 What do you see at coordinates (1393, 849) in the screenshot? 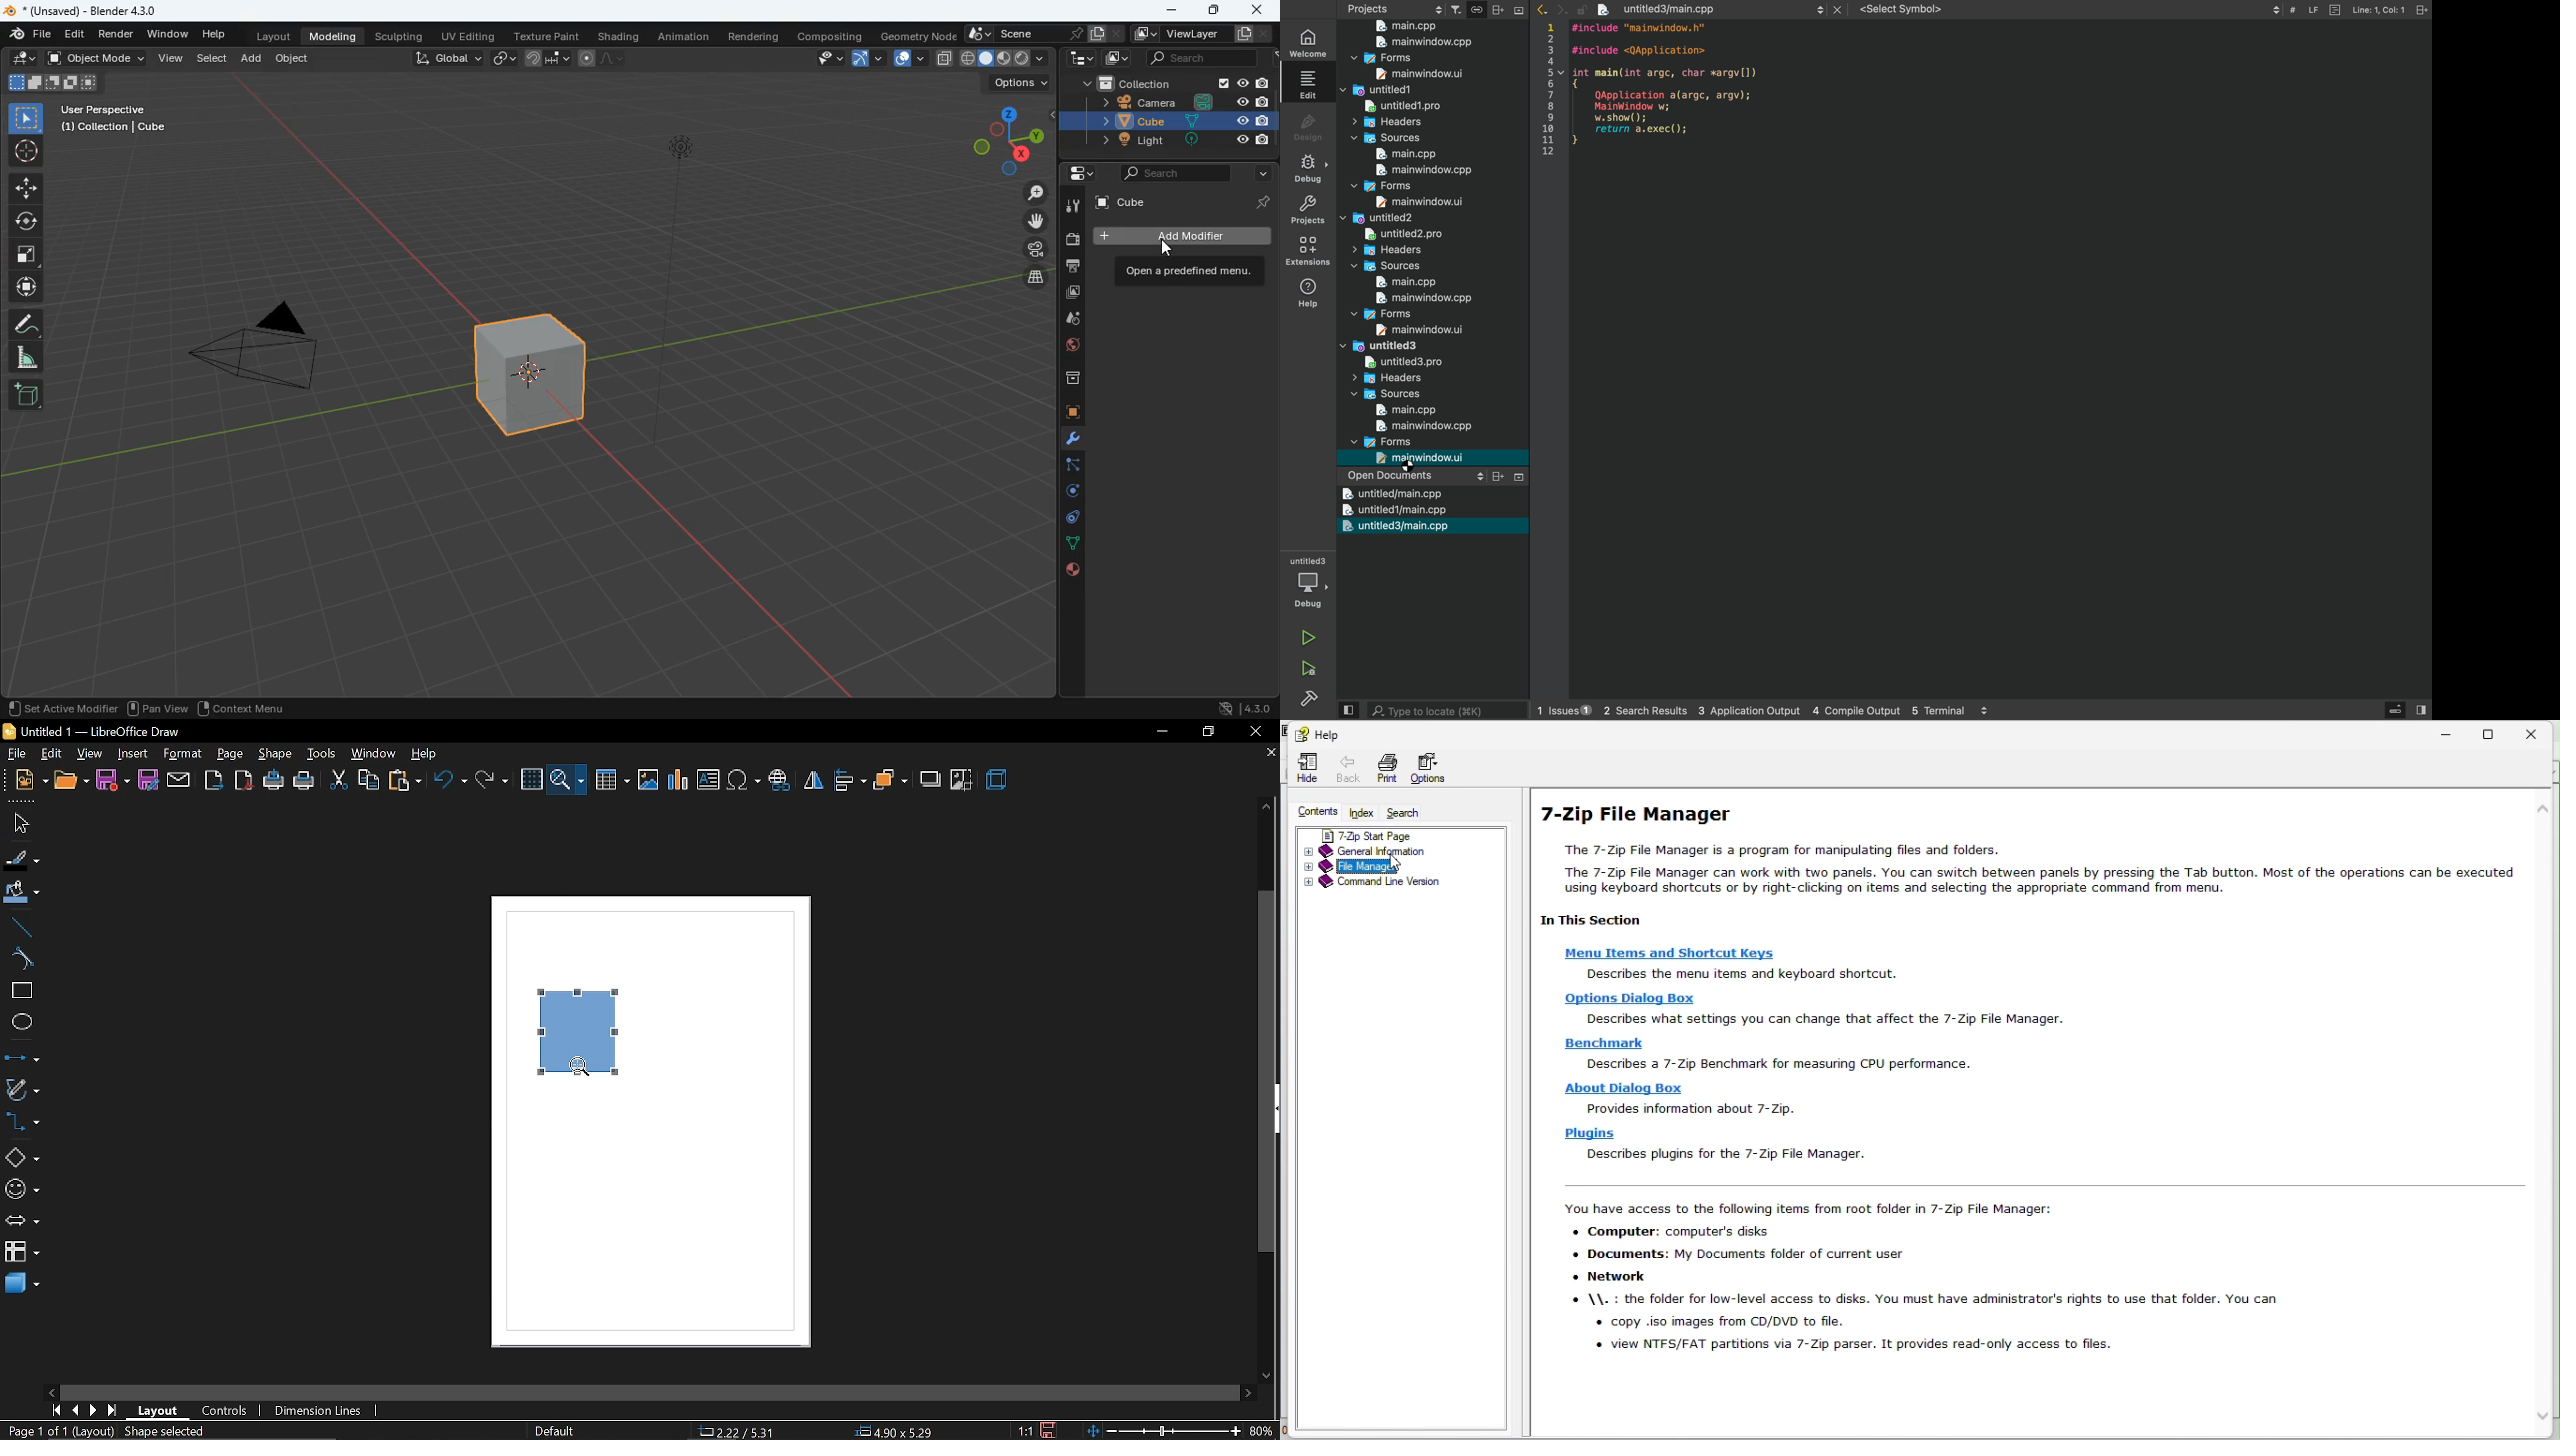
I see `General information` at bounding box center [1393, 849].